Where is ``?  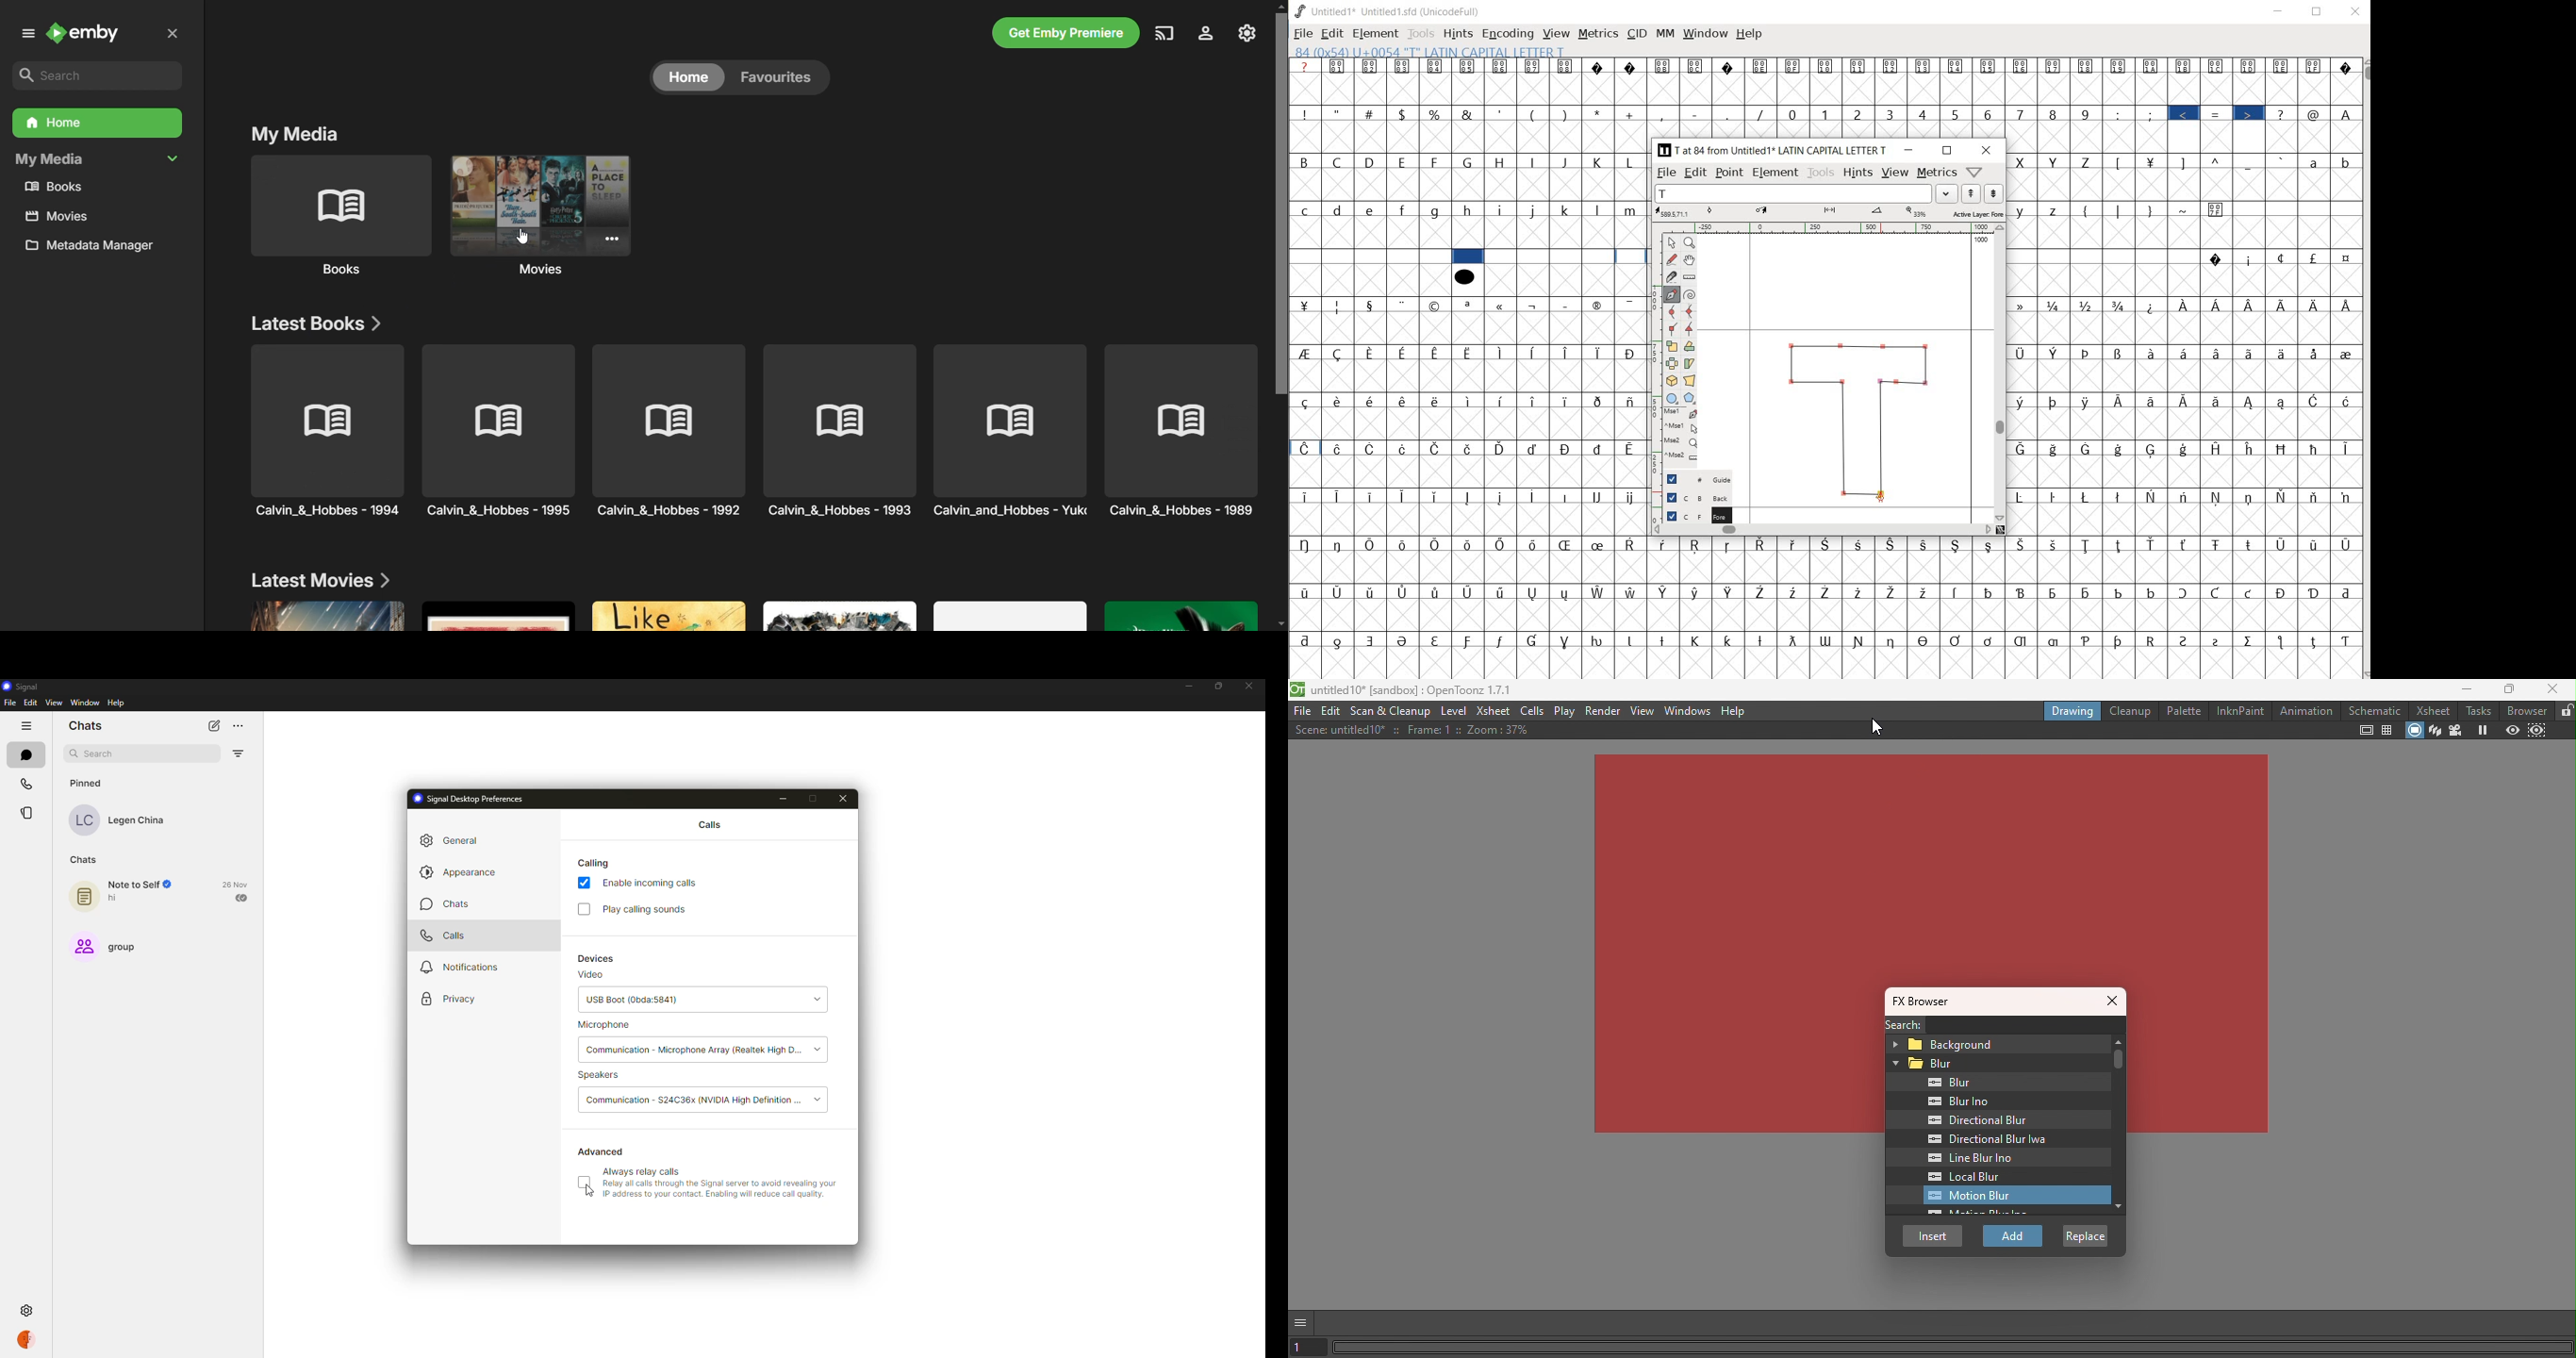  is located at coordinates (2055, 639).